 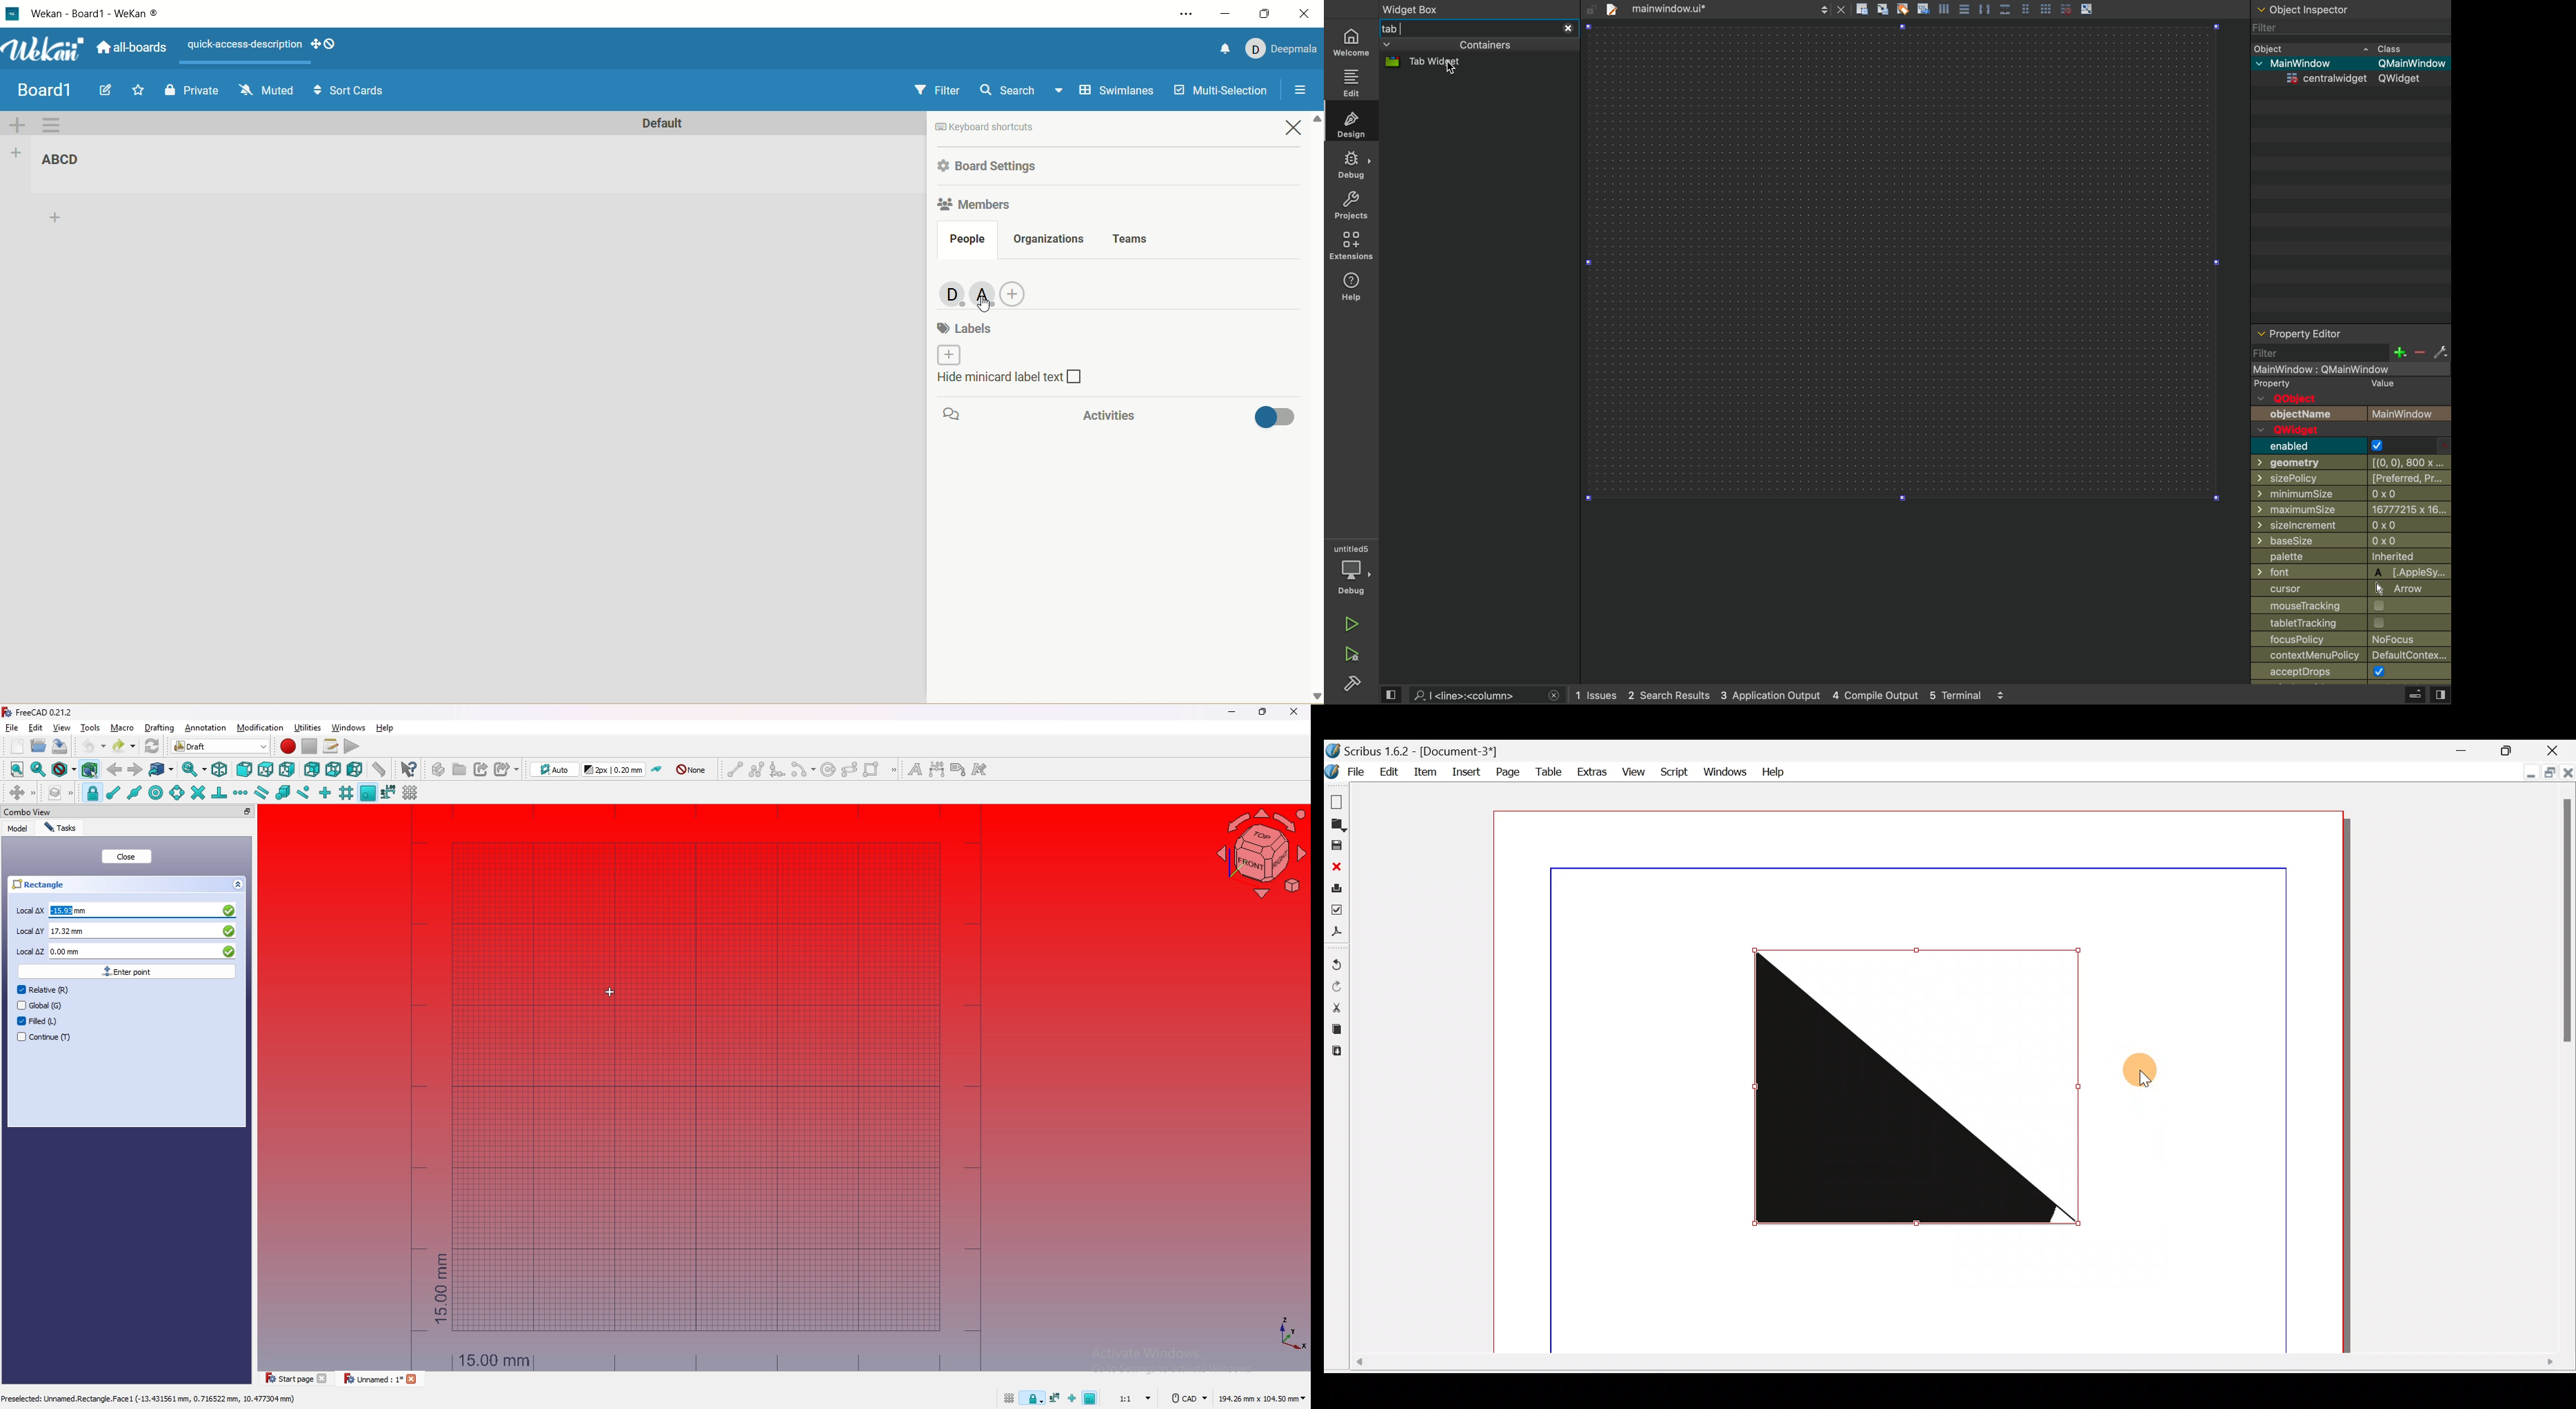 What do you see at coordinates (195, 769) in the screenshot?
I see `sync view` at bounding box center [195, 769].